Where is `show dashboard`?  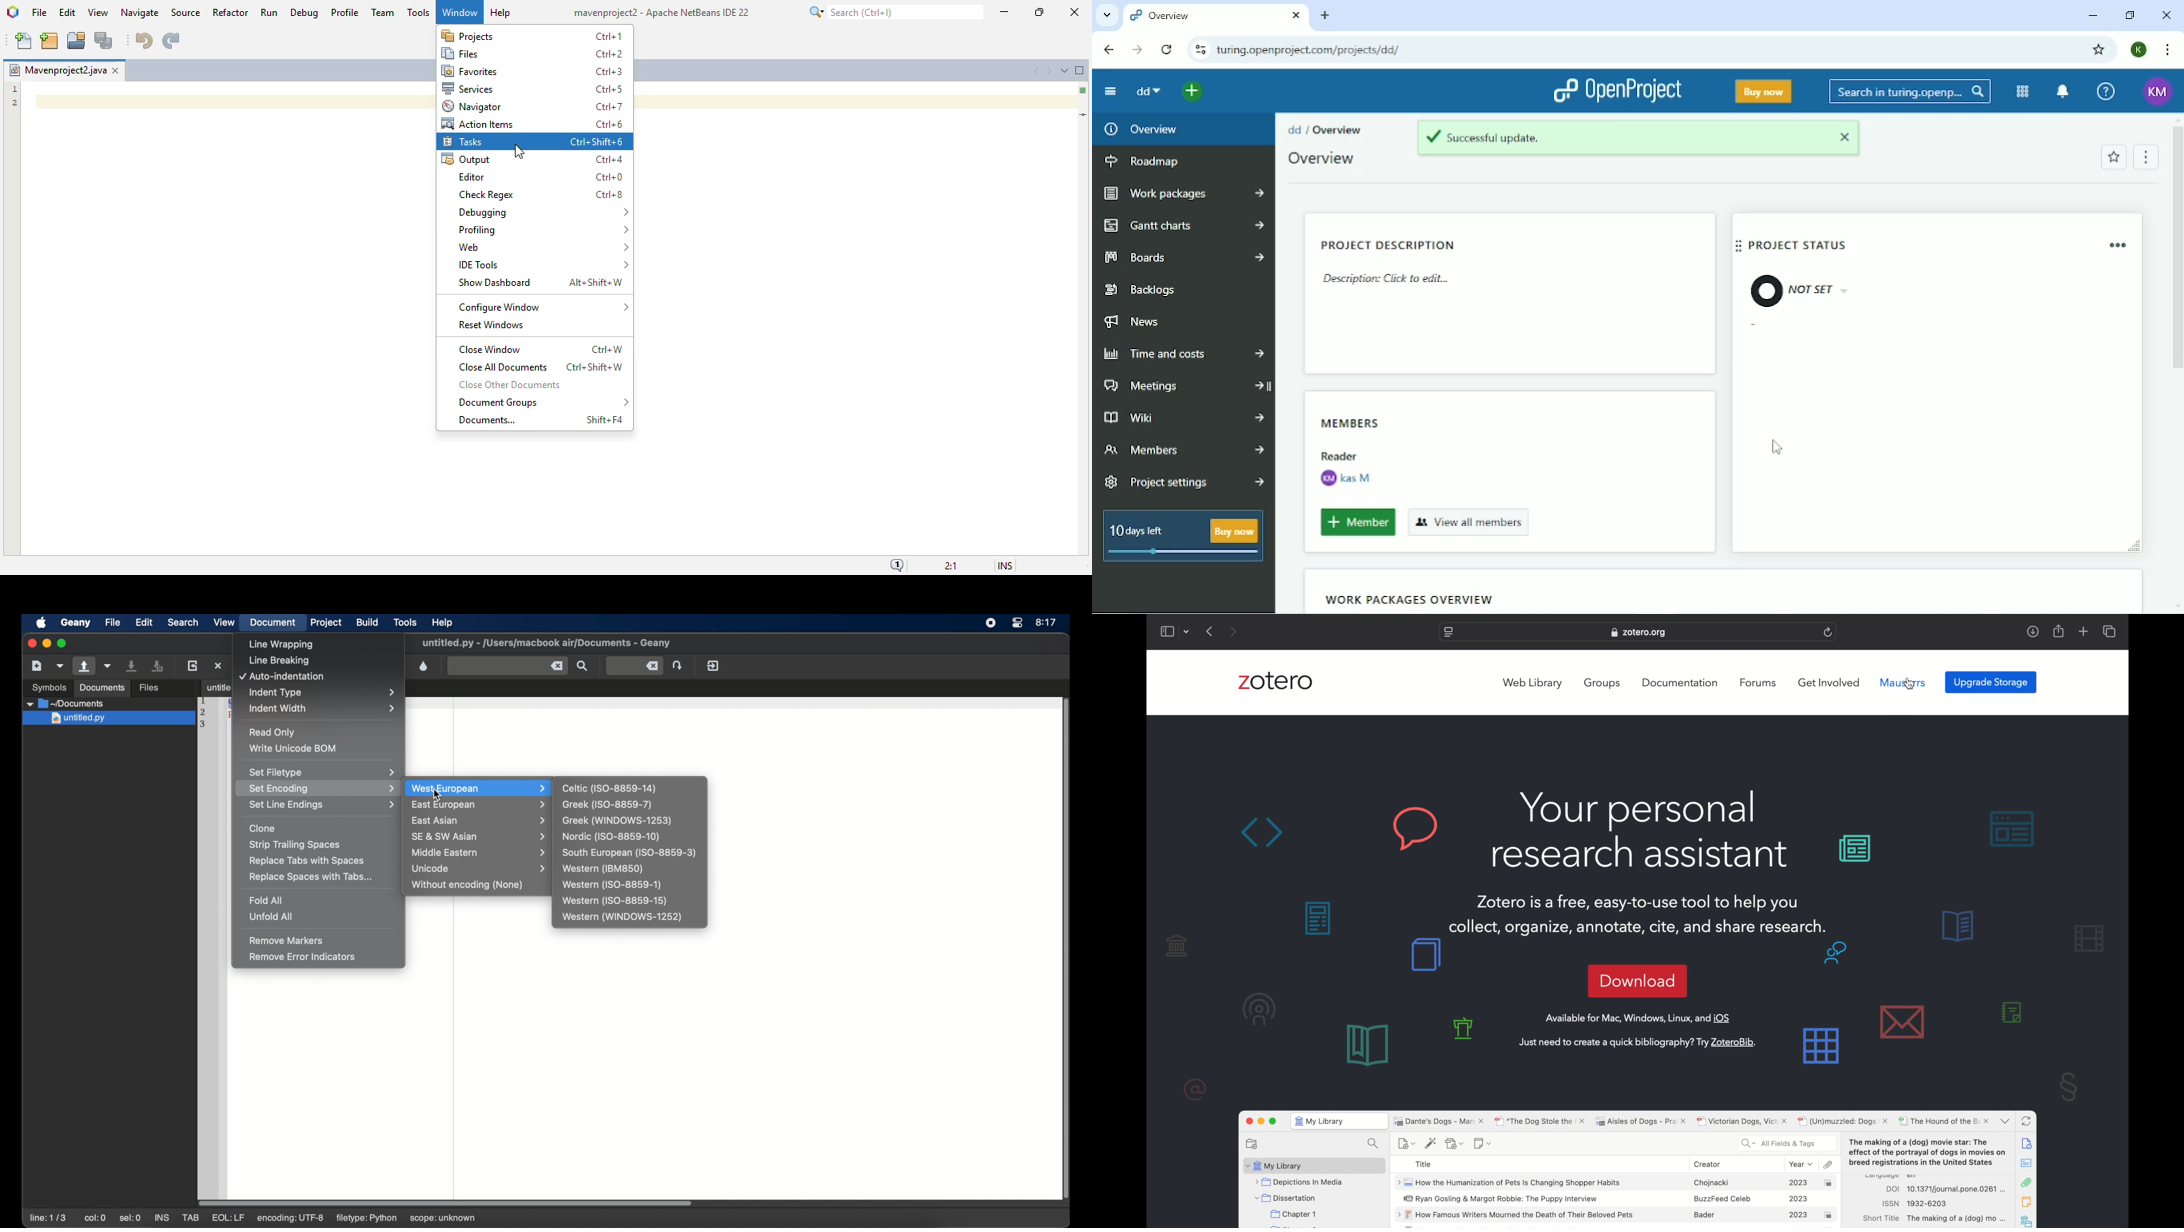
show dashboard is located at coordinates (494, 282).